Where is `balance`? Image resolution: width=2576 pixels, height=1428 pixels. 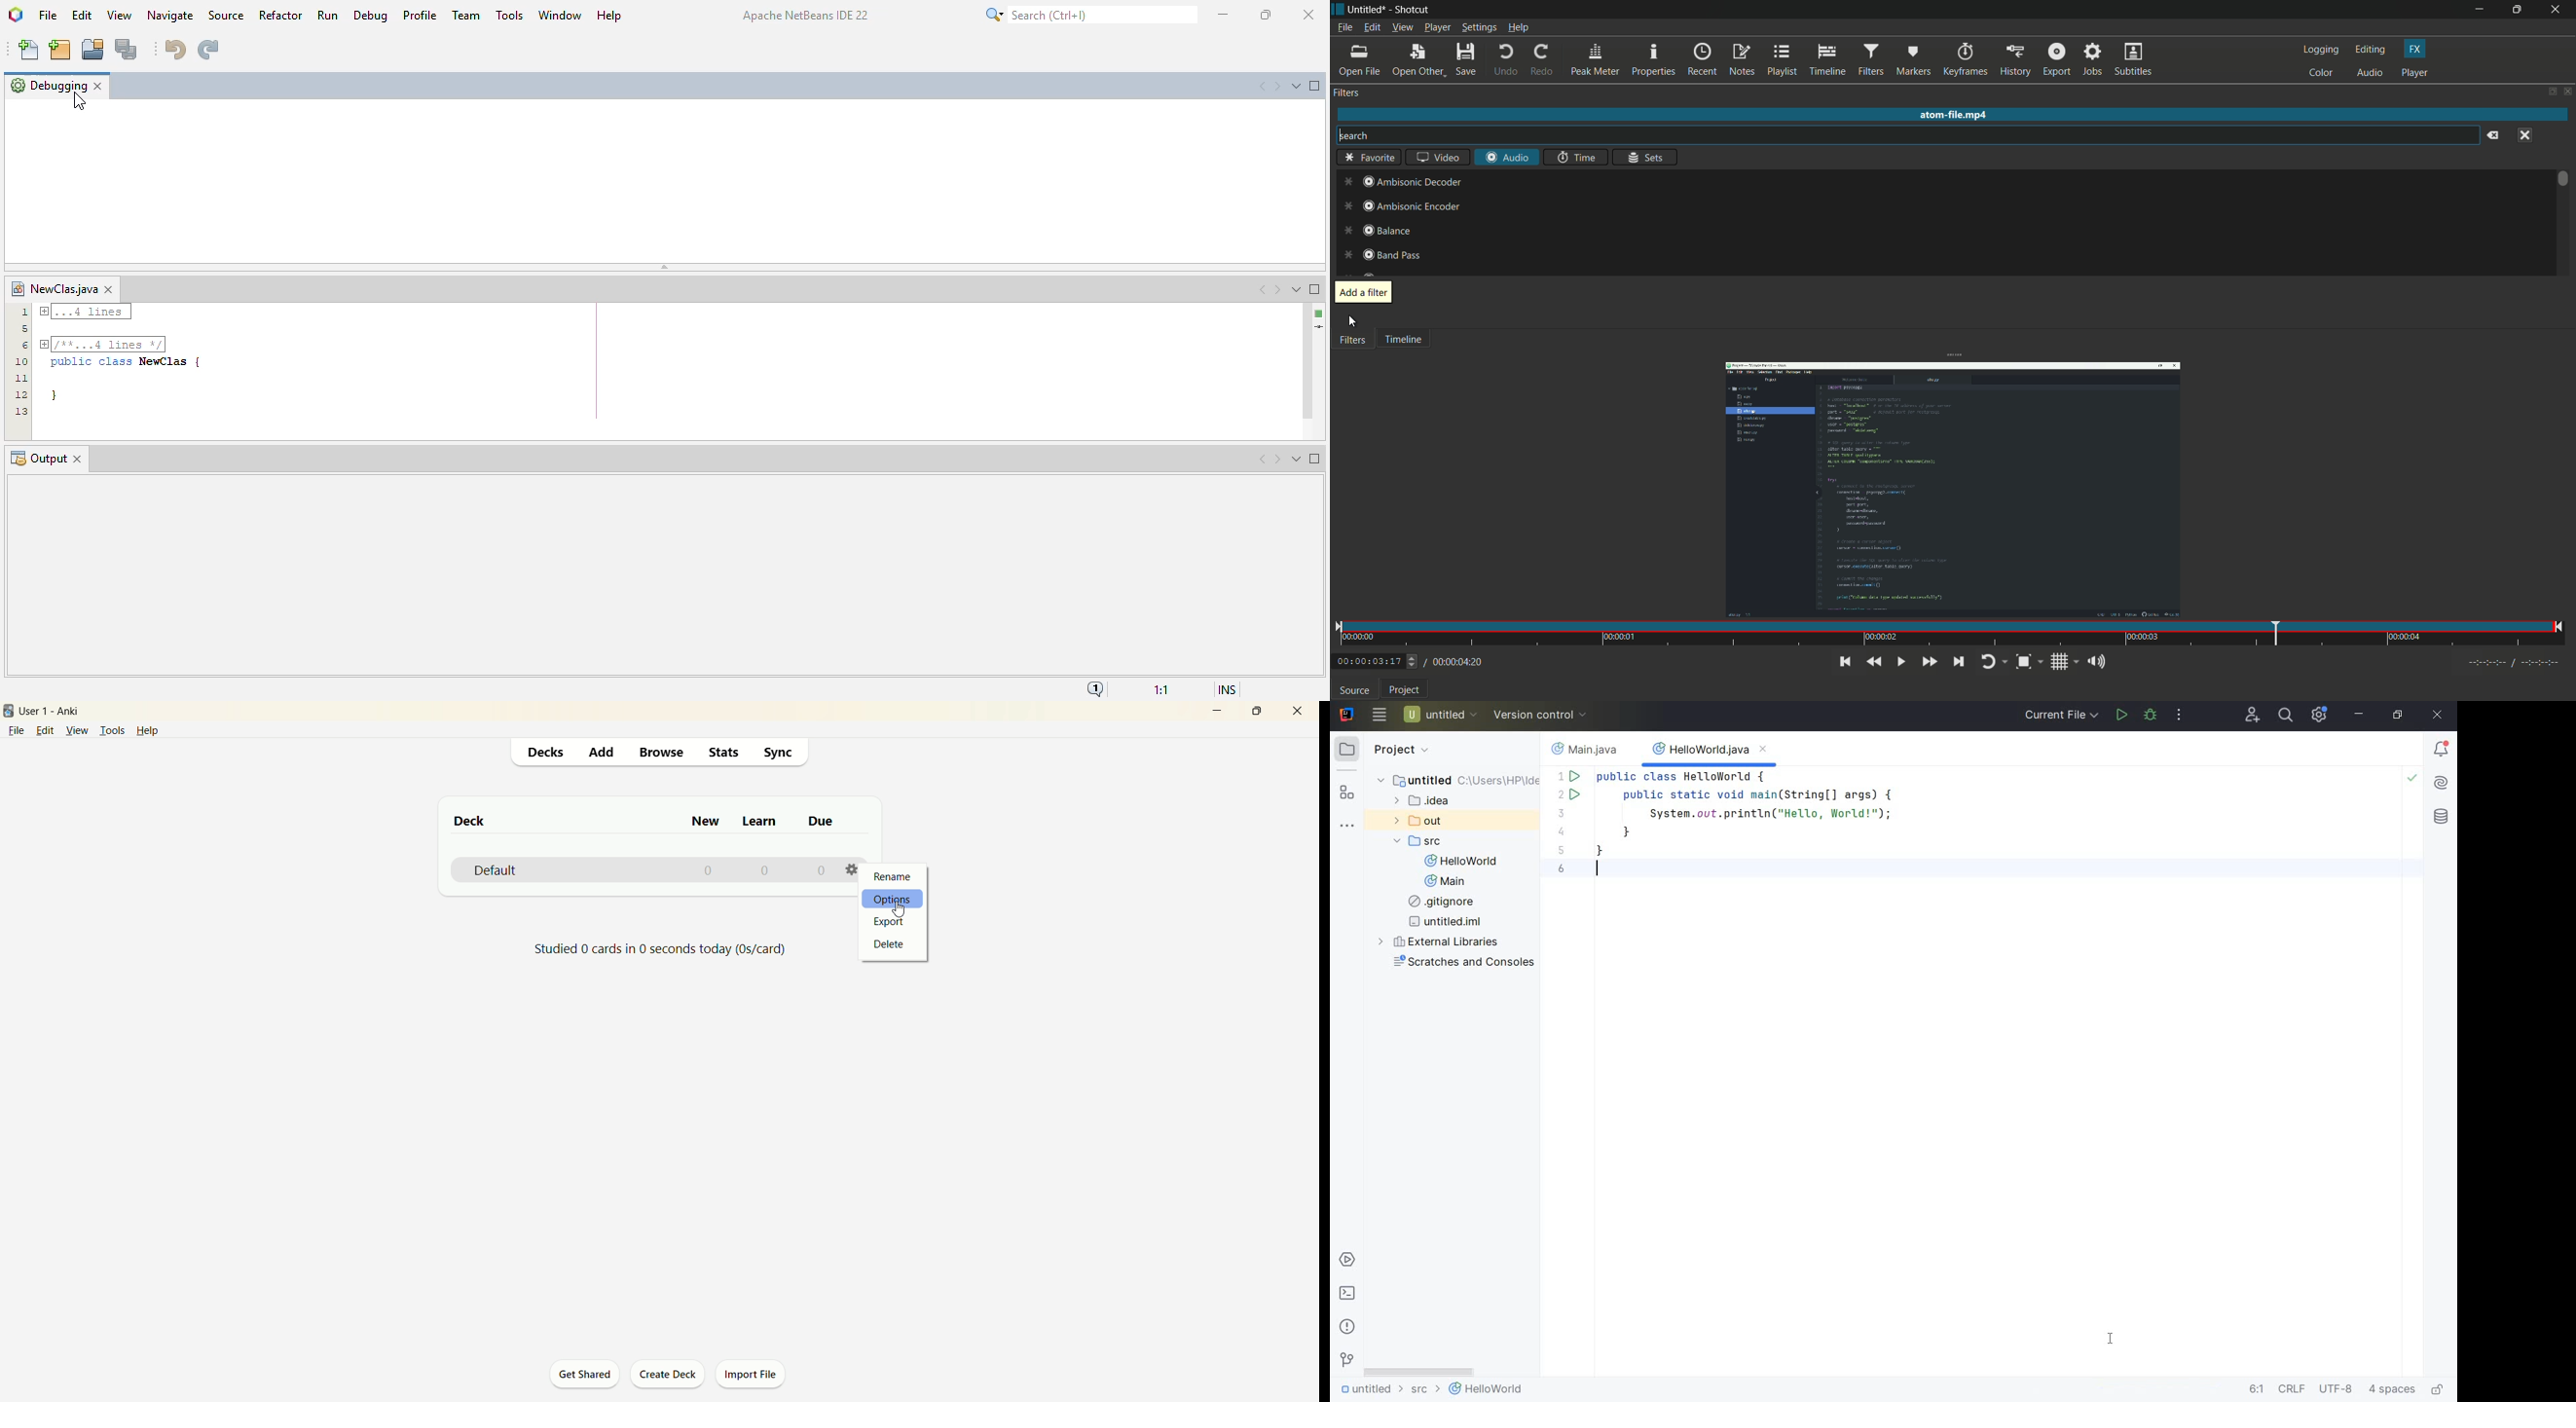
balance is located at coordinates (1376, 229).